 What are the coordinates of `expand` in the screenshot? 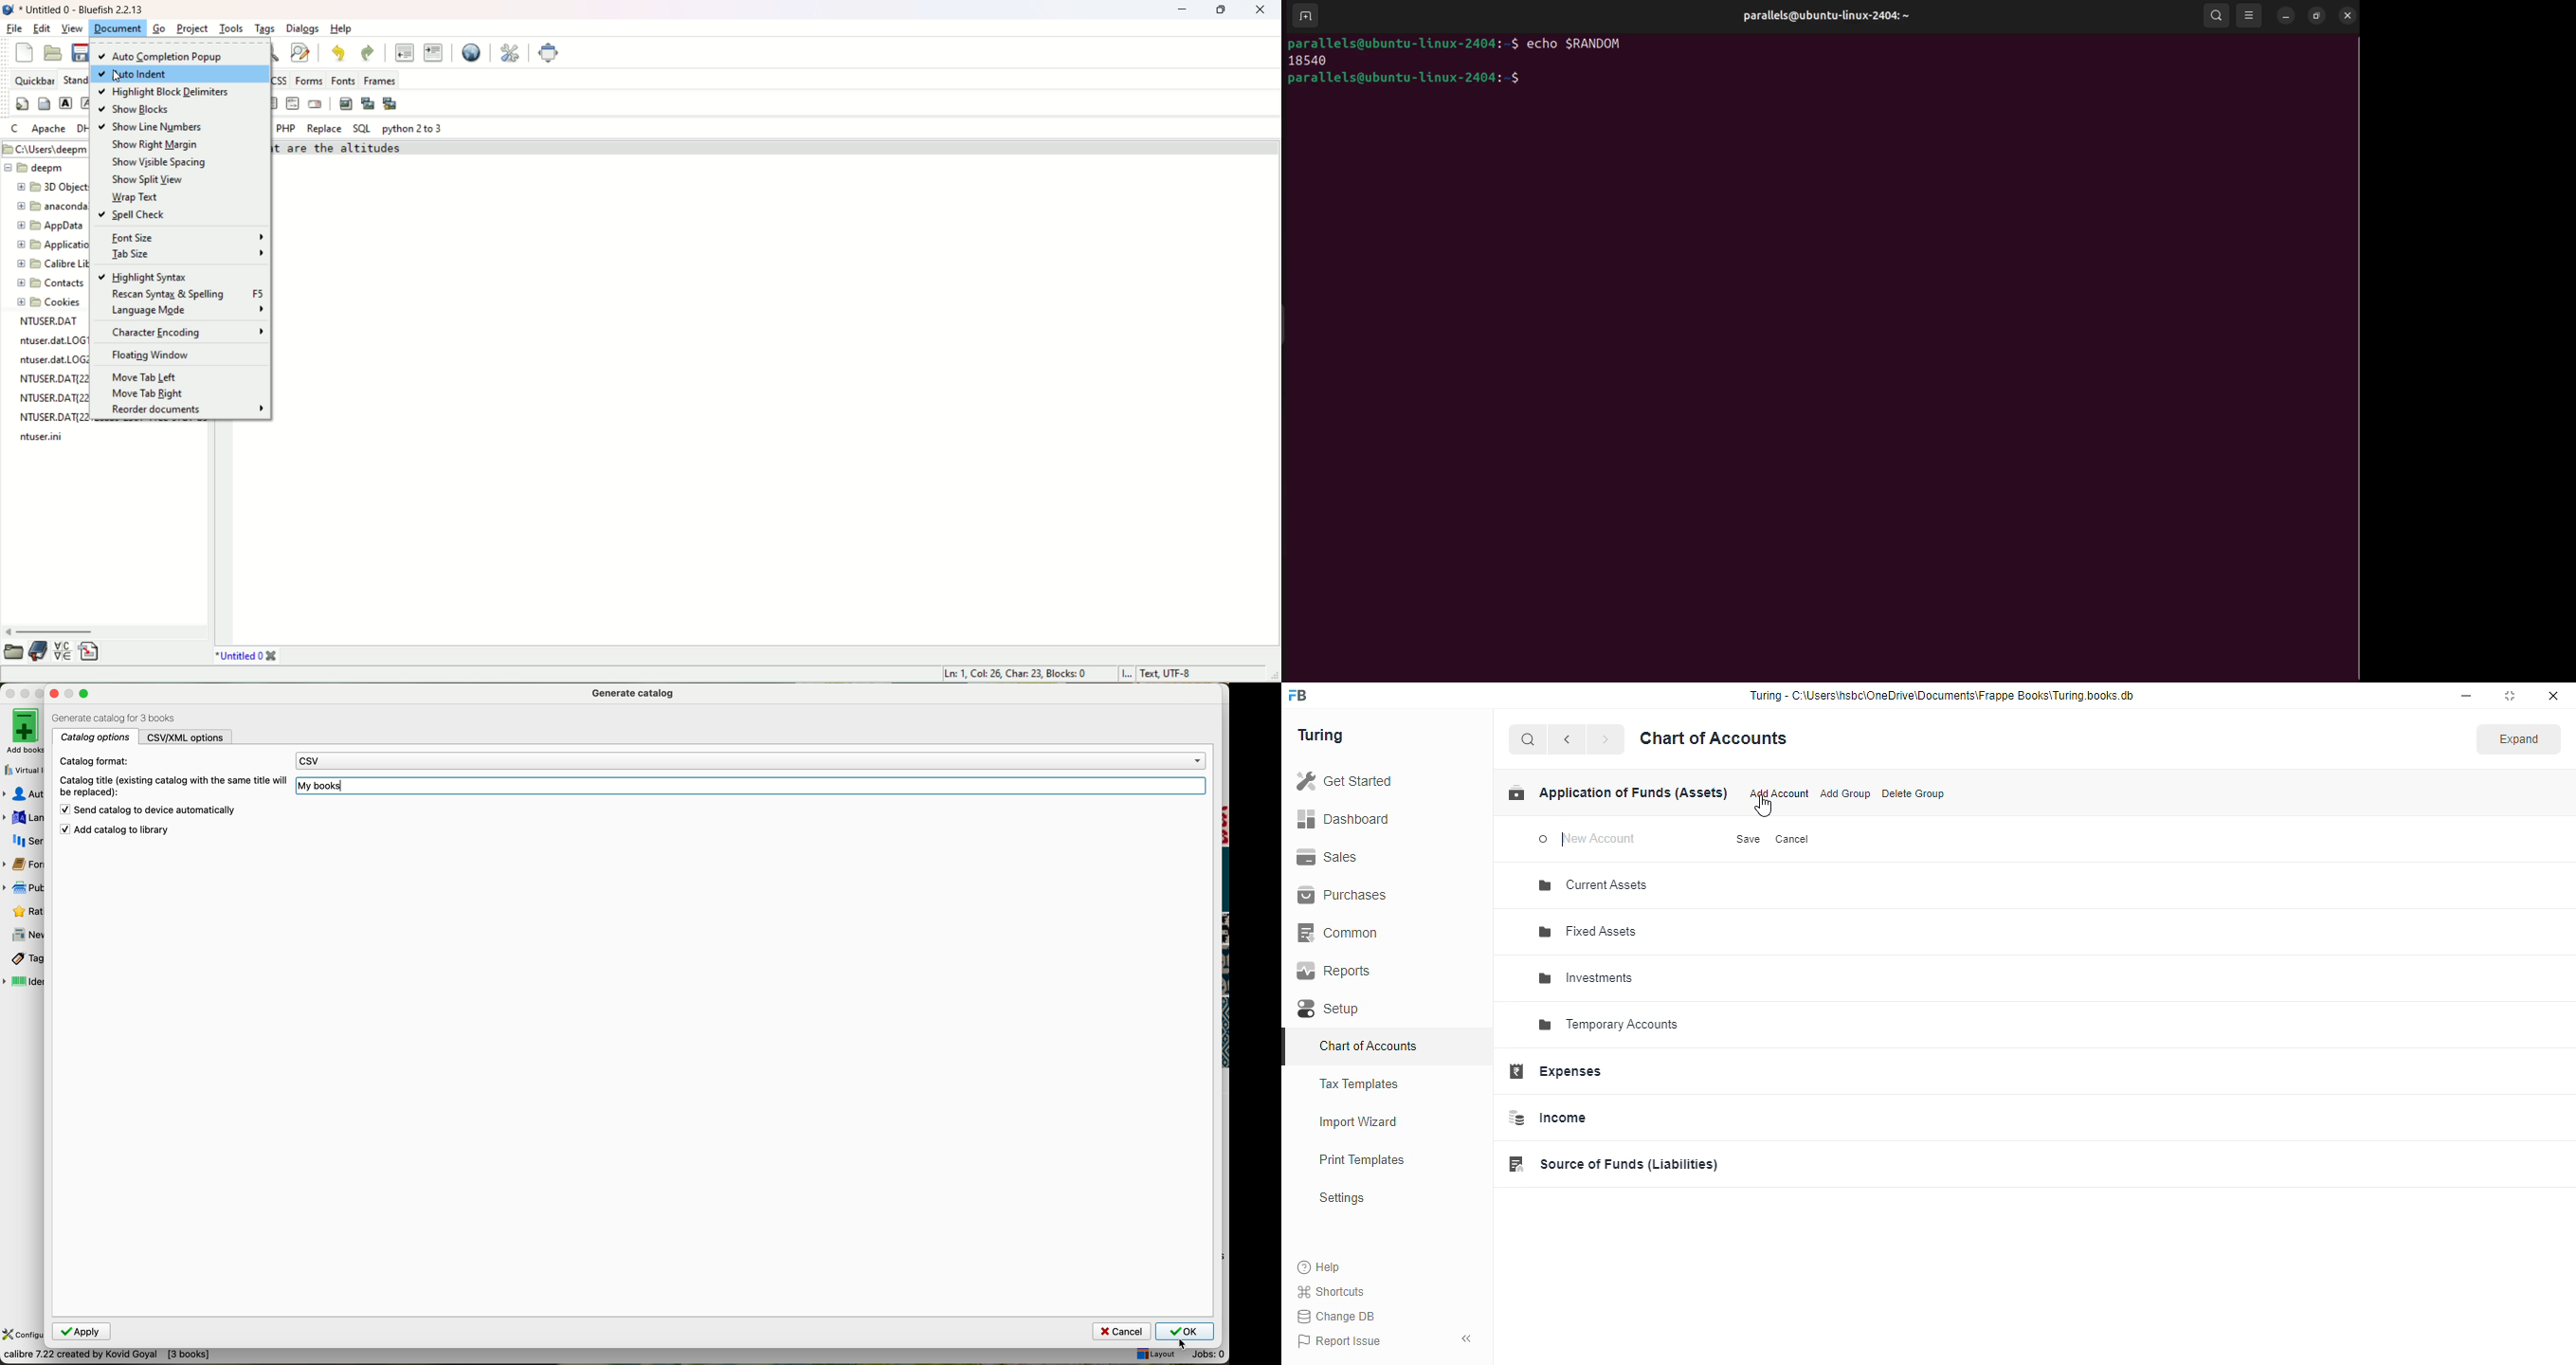 It's located at (2519, 738).